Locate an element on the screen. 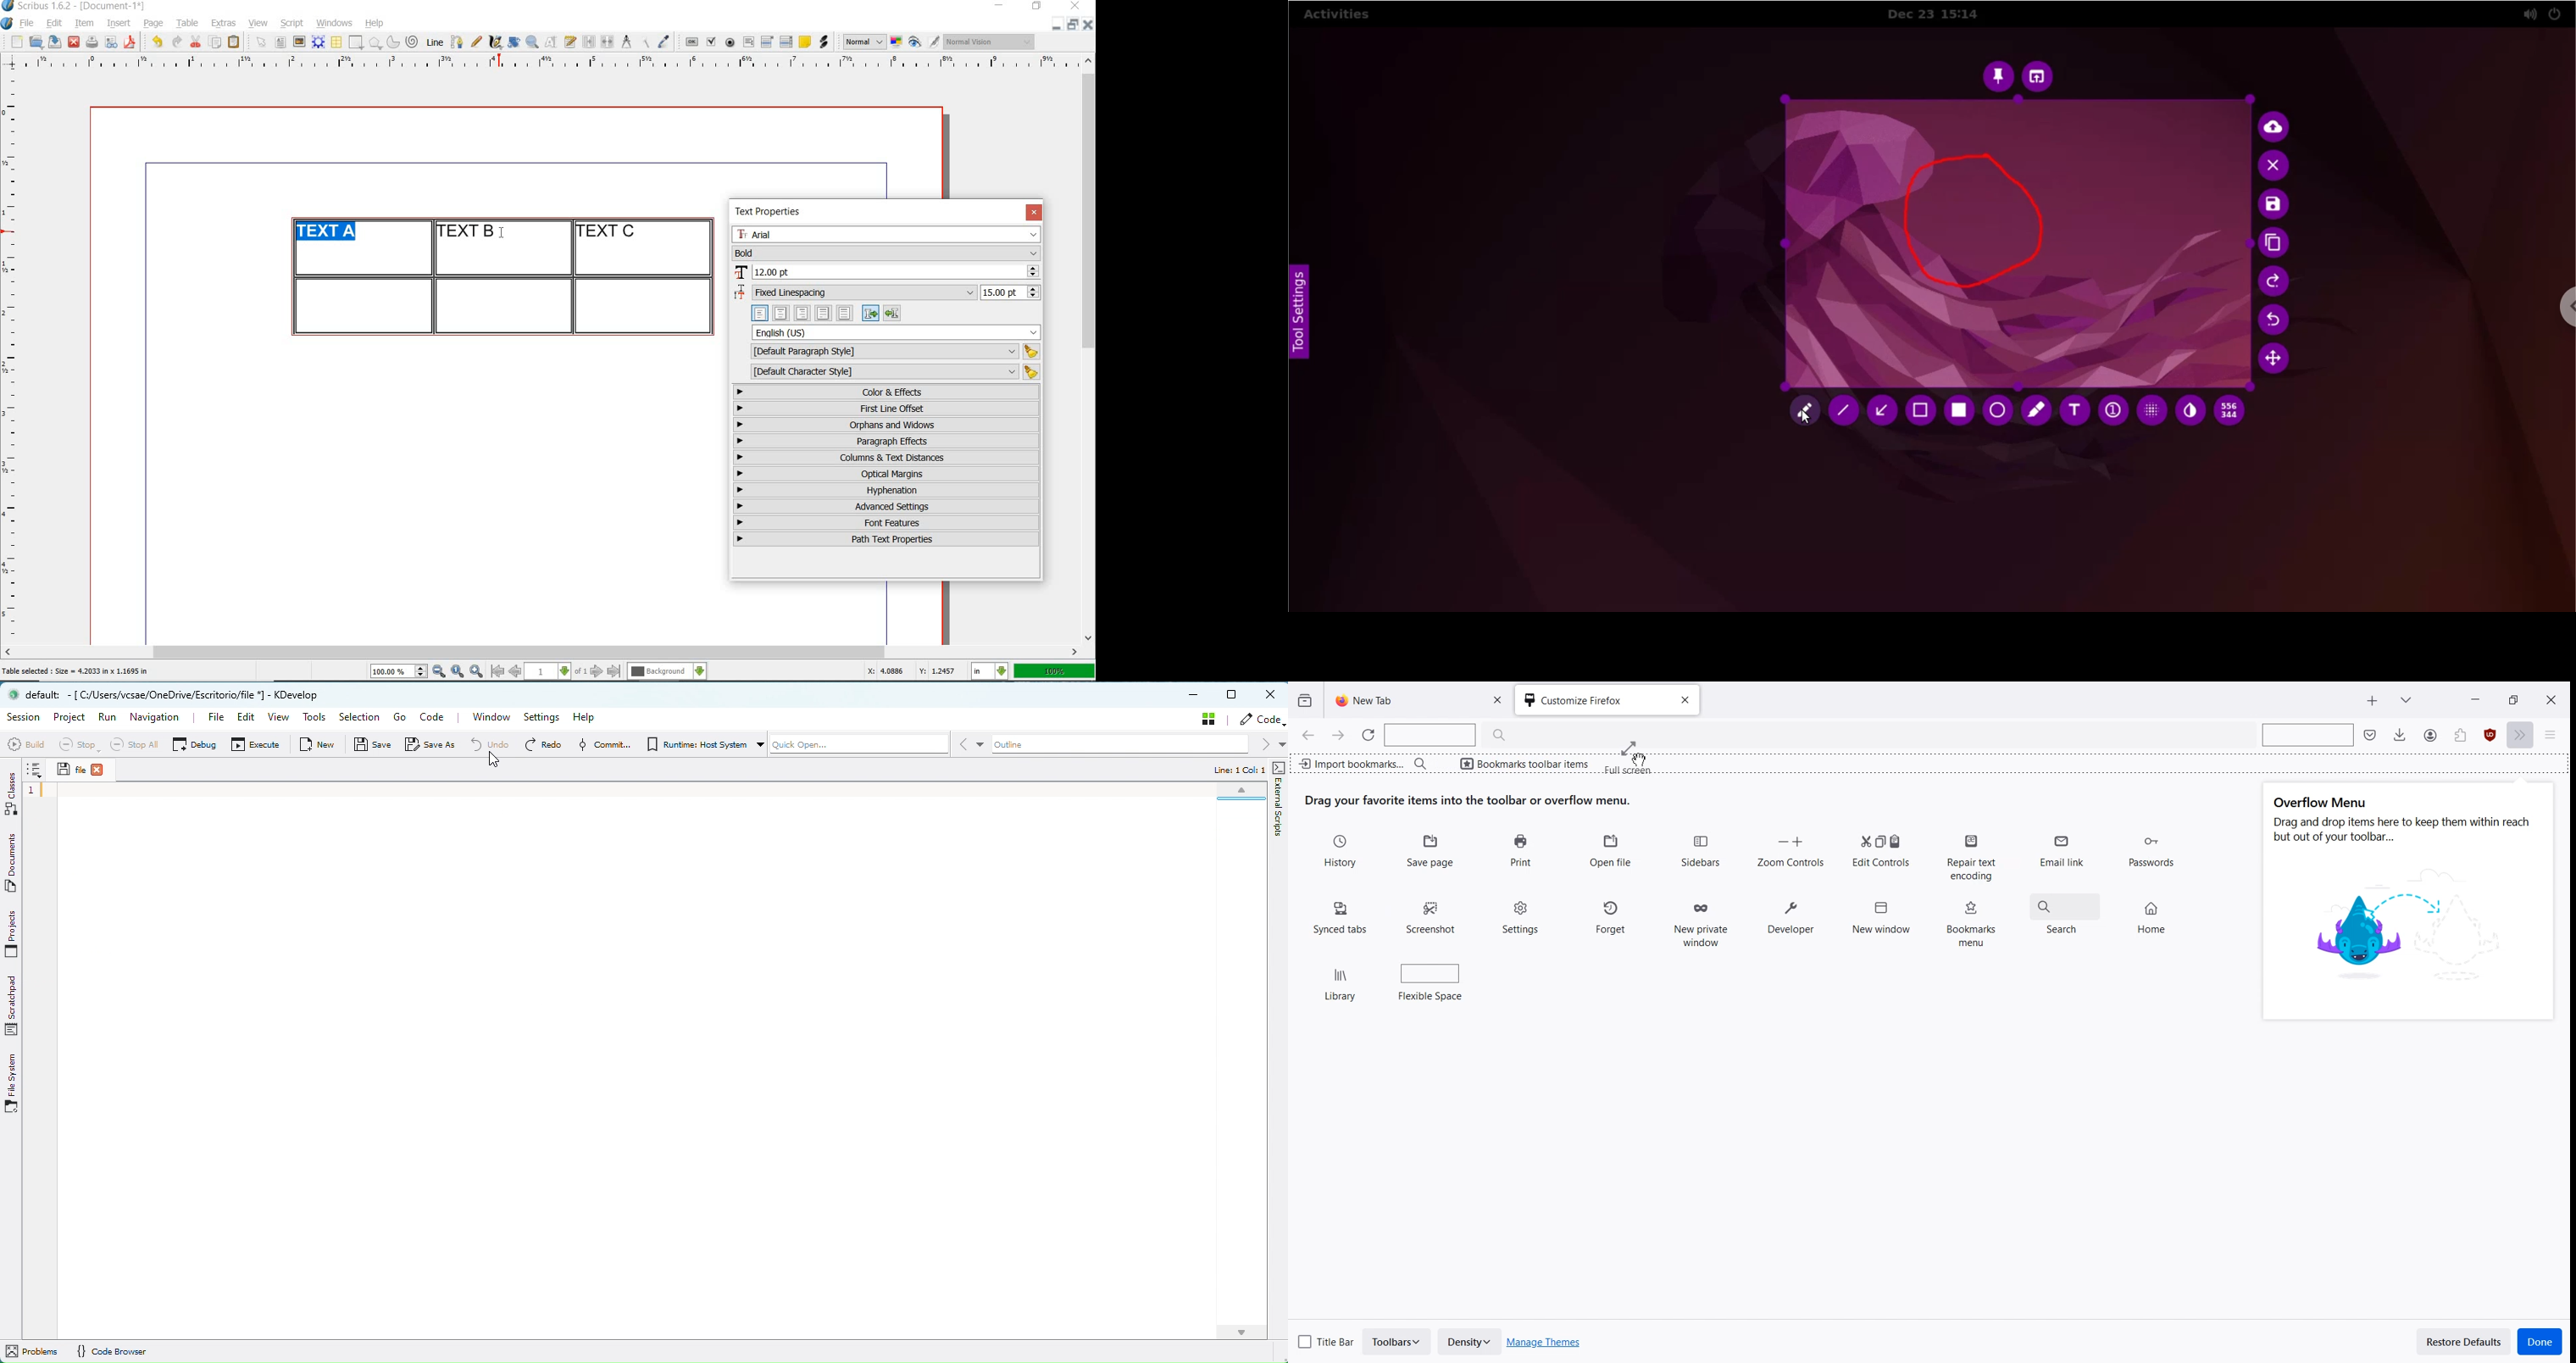 The image size is (2576, 1372). insert is located at coordinates (119, 23).